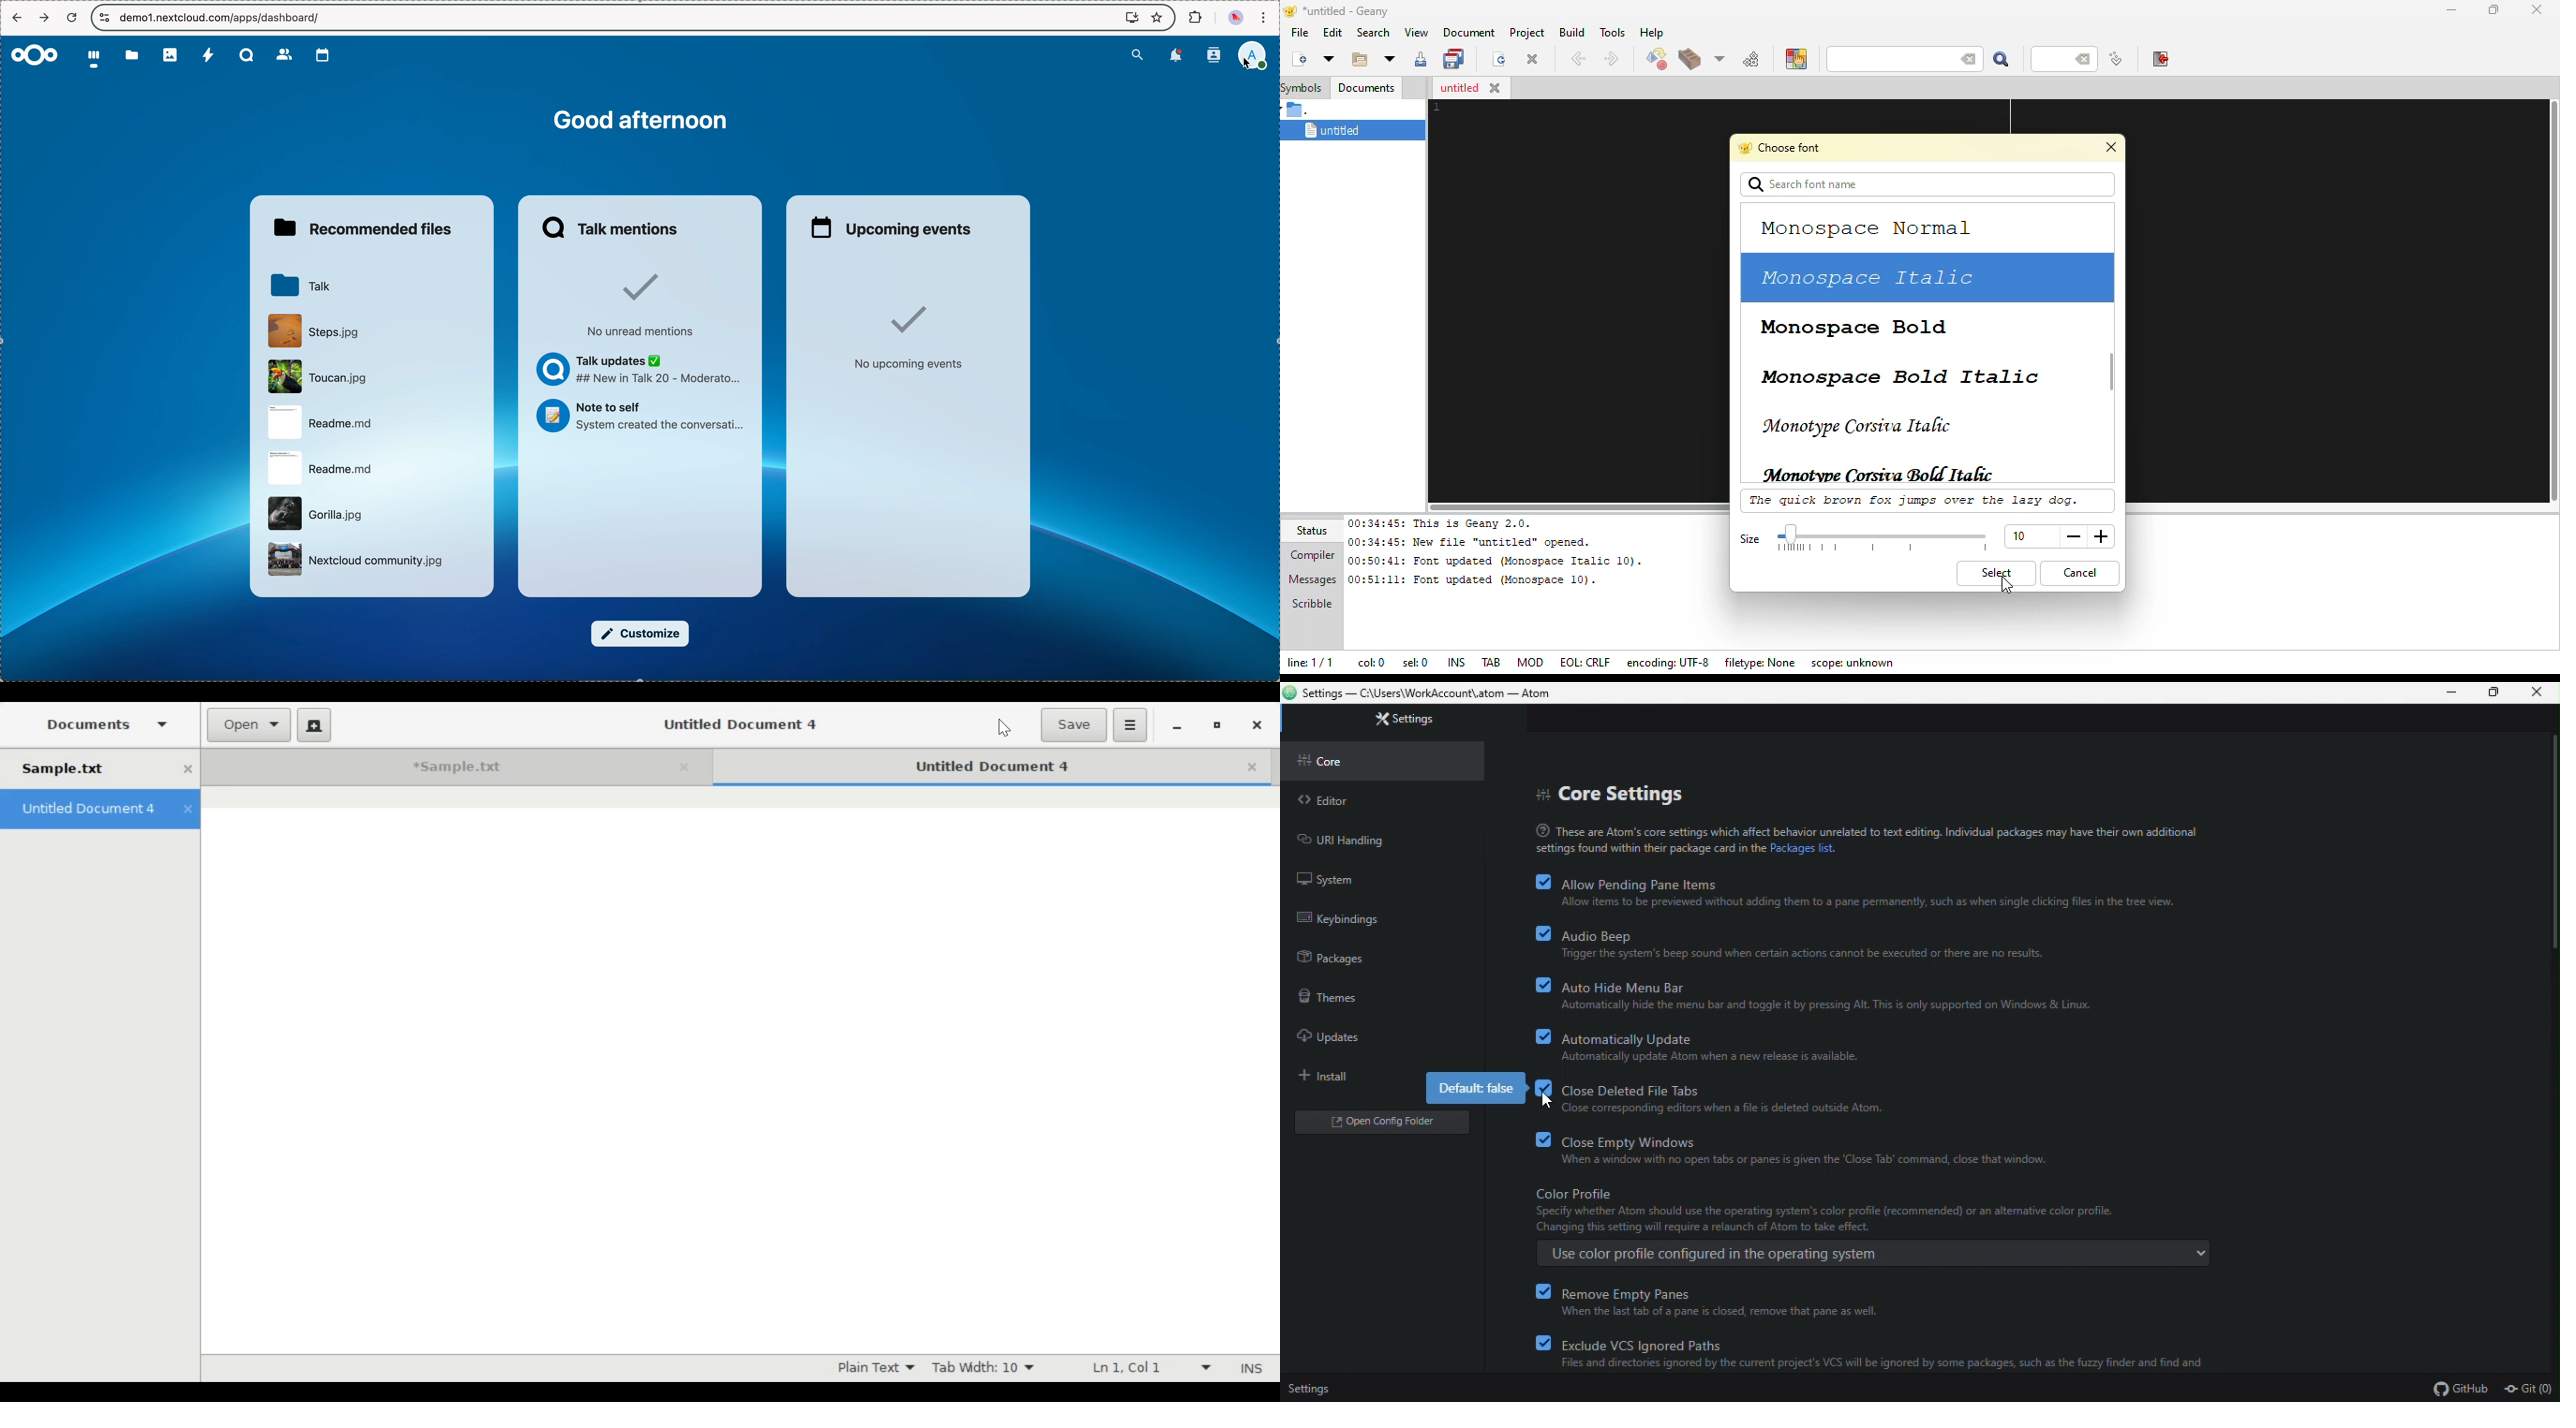  Describe the element at coordinates (35, 54) in the screenshot. I see `Nextcloud logo` at that location.